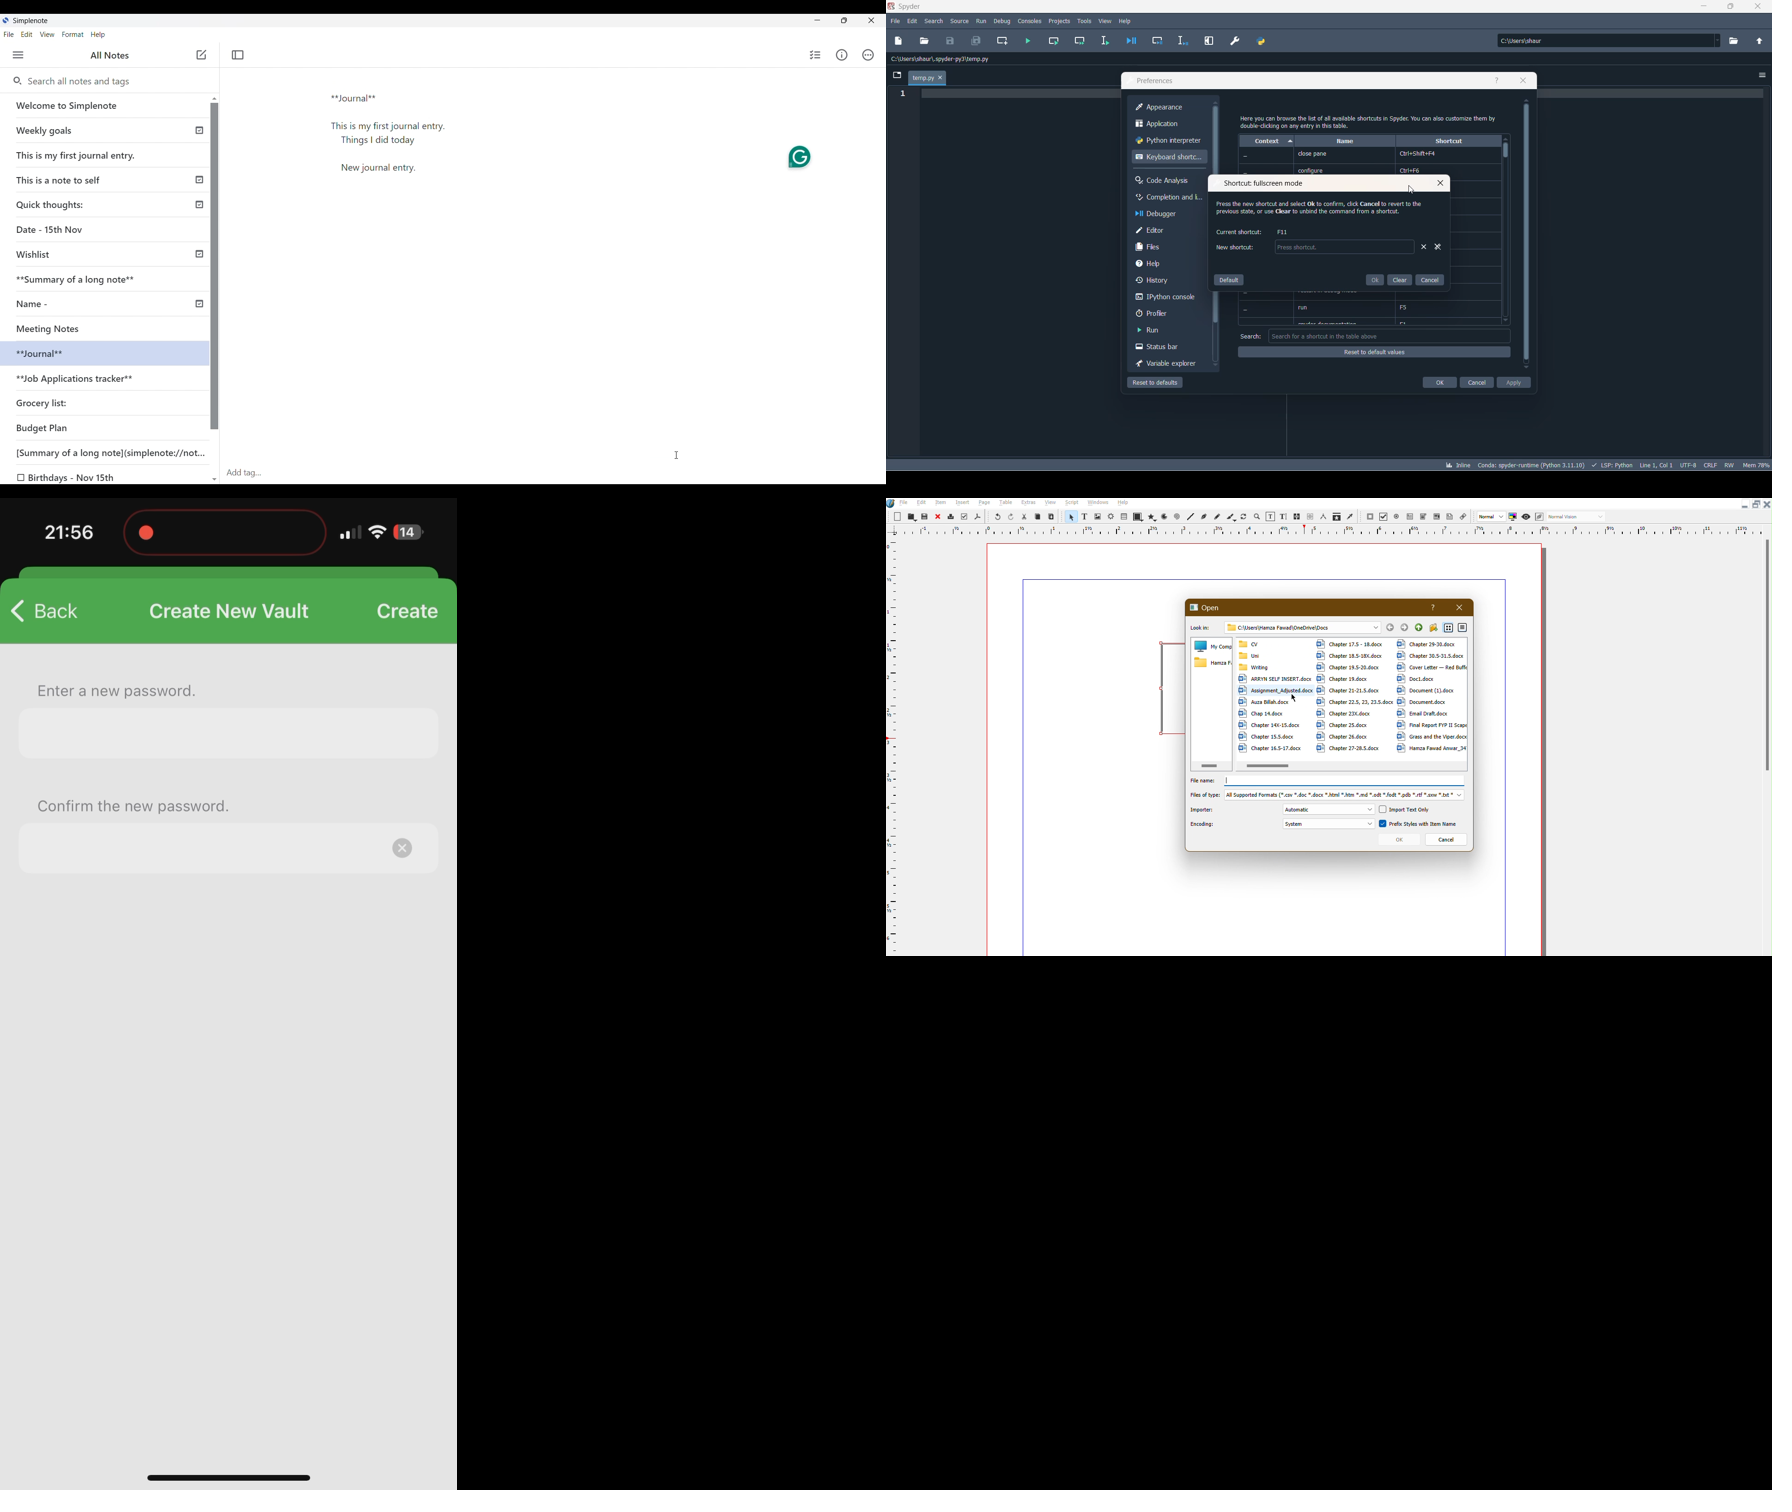 The width and height of the screenshot is (1792, 1512). Describe the element at coordinates (1170, 247) in the screenshot. I see `files` at that location.